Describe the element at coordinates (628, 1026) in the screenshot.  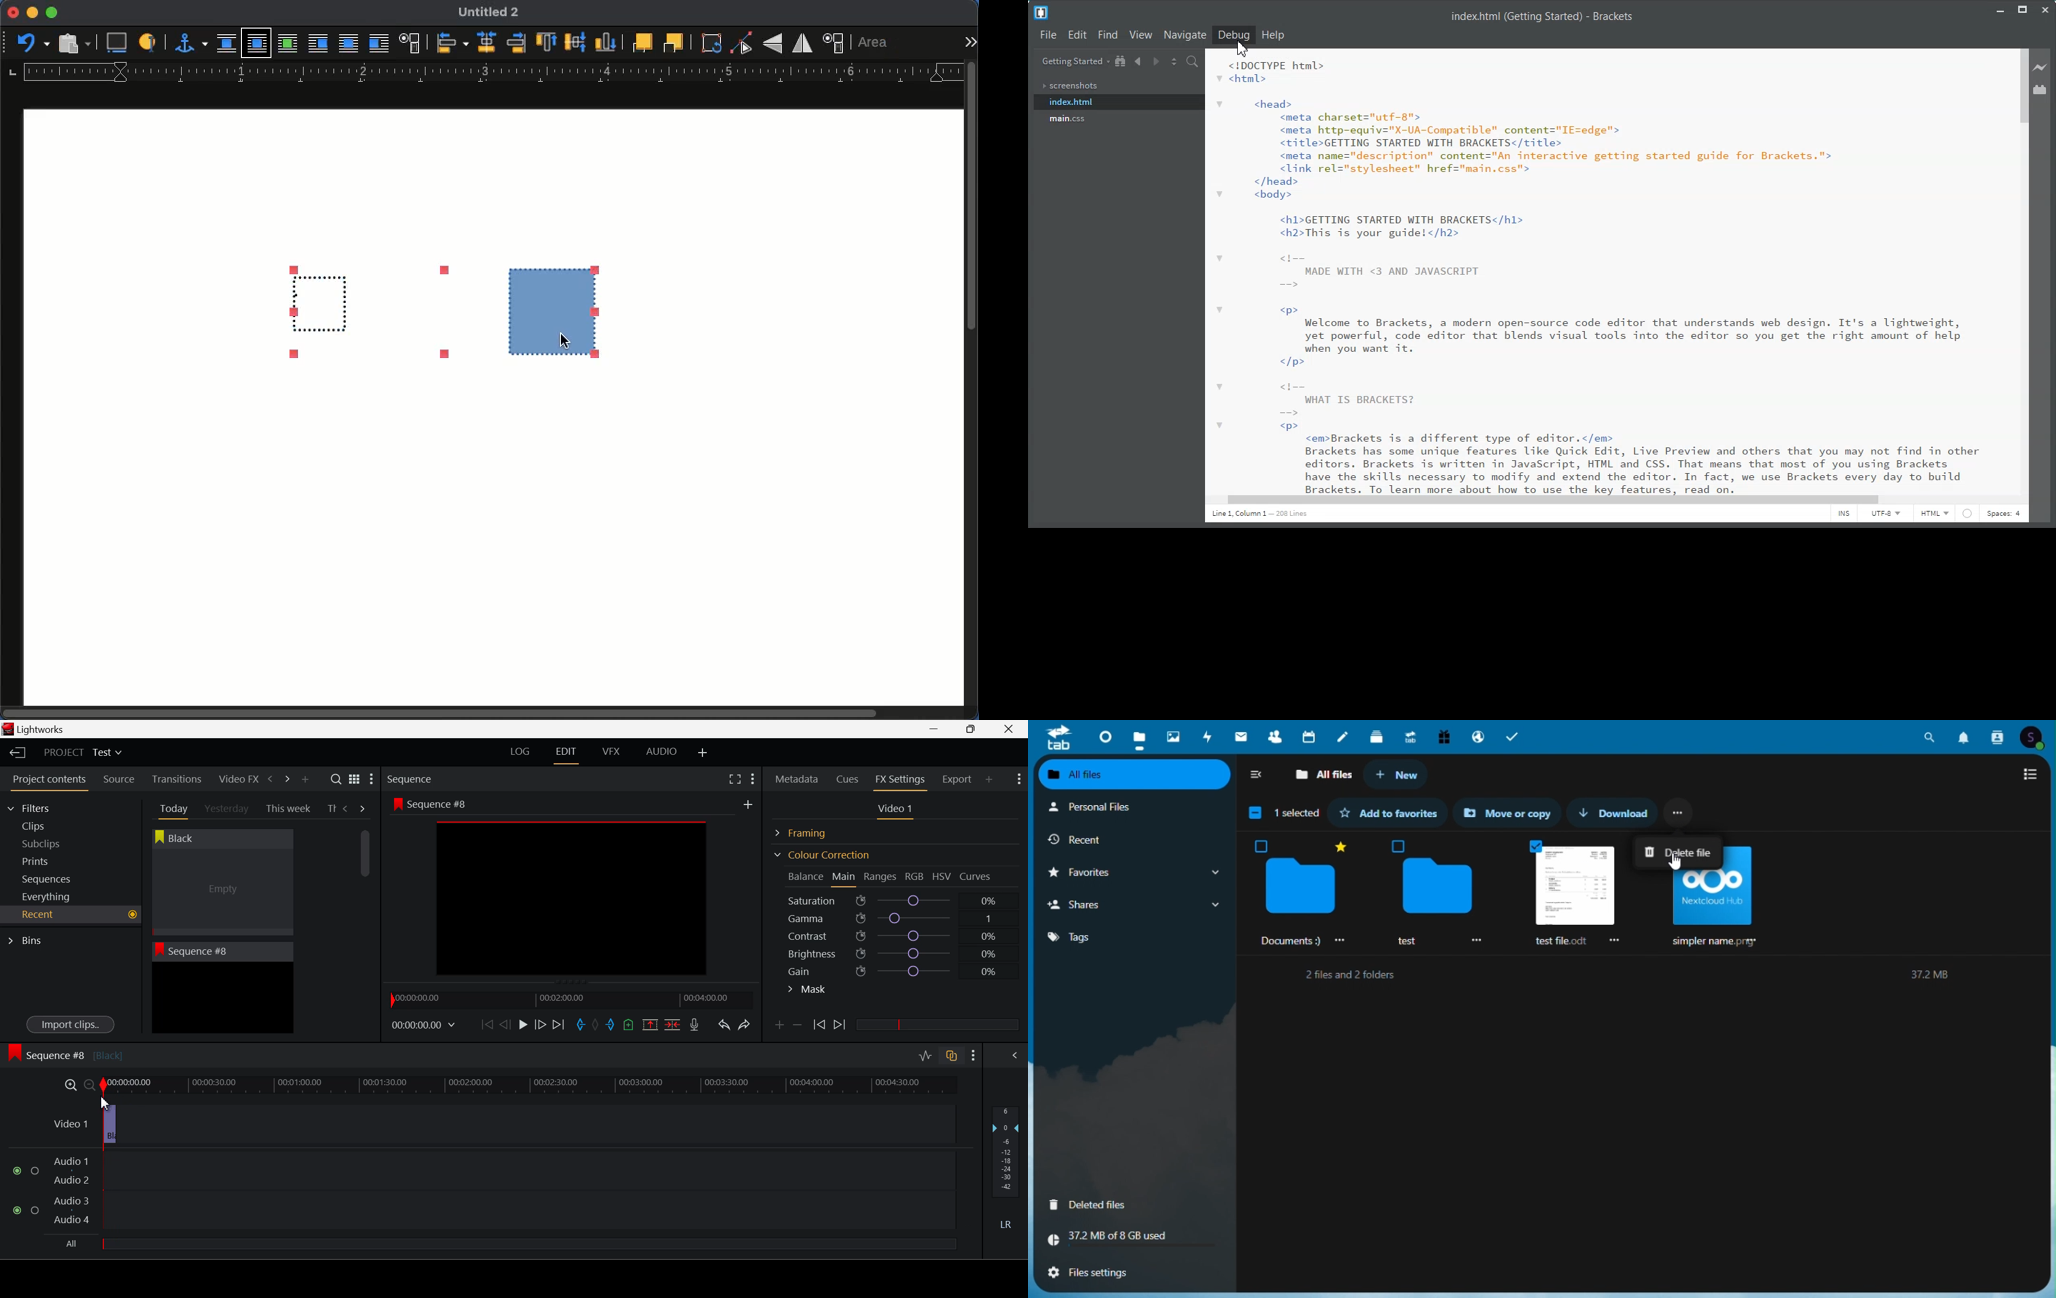
I see `Mark Cue` at that location.